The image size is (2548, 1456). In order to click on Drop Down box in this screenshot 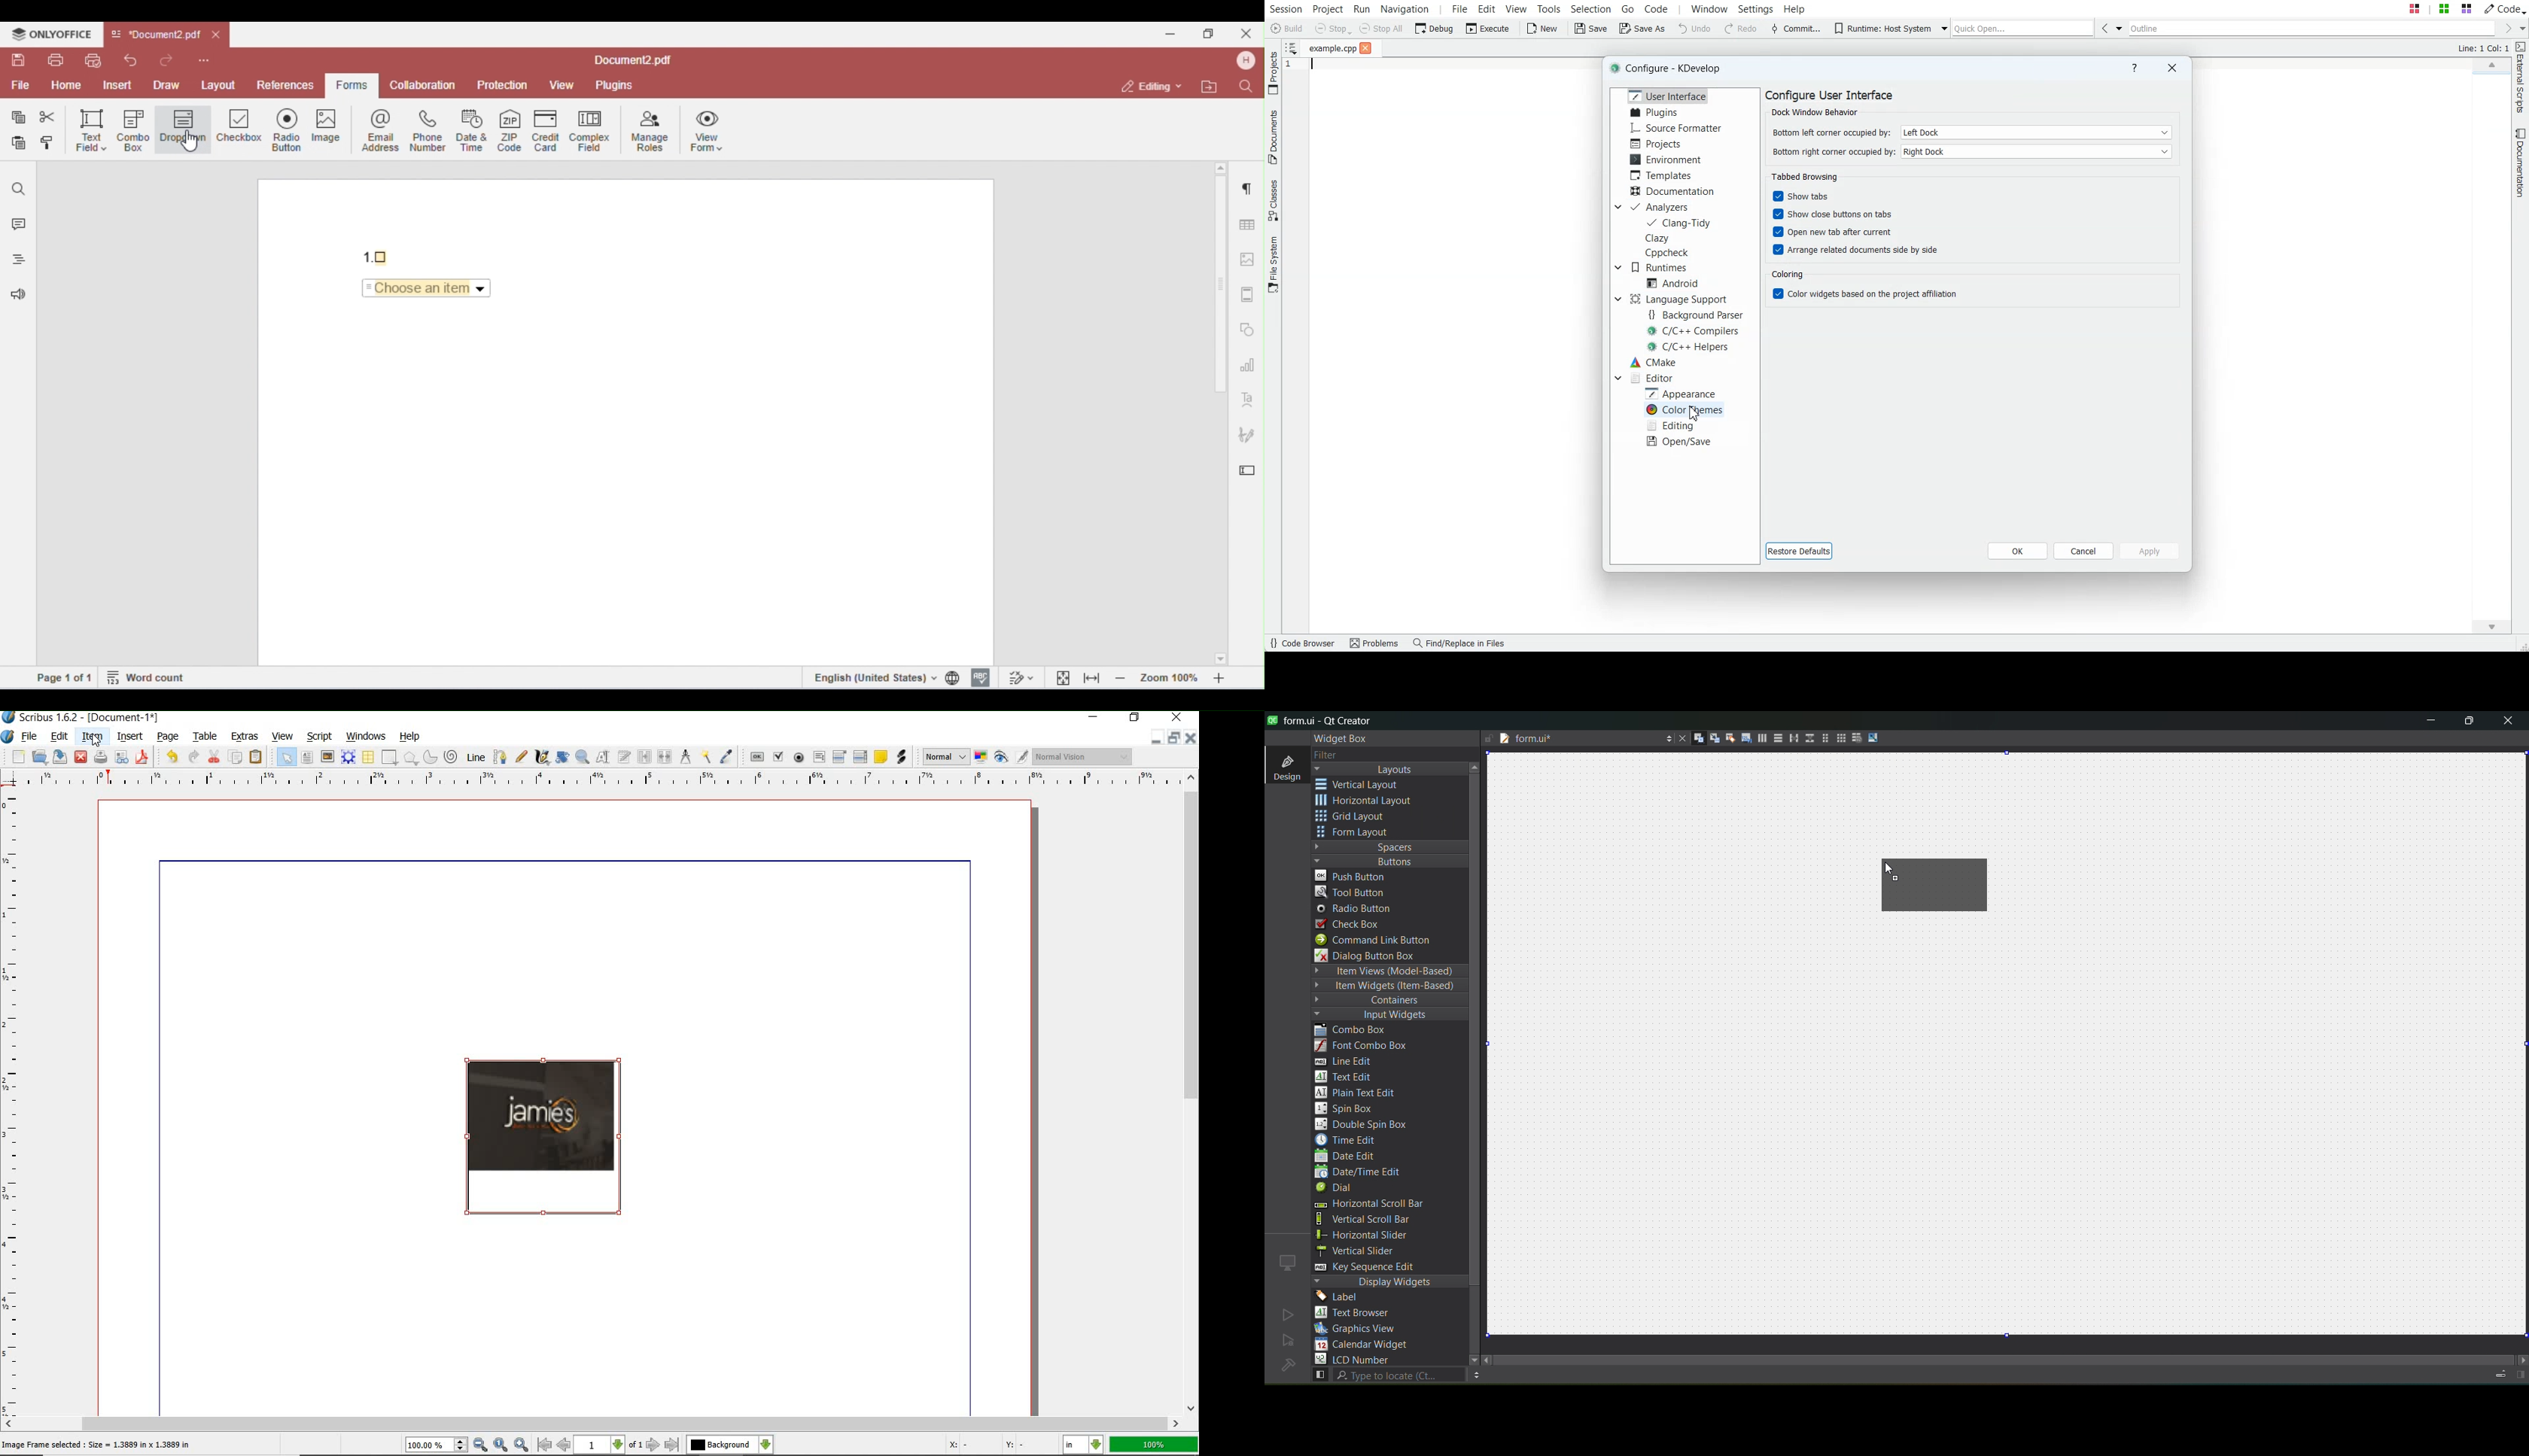, I will do `click(1618, 267)`.